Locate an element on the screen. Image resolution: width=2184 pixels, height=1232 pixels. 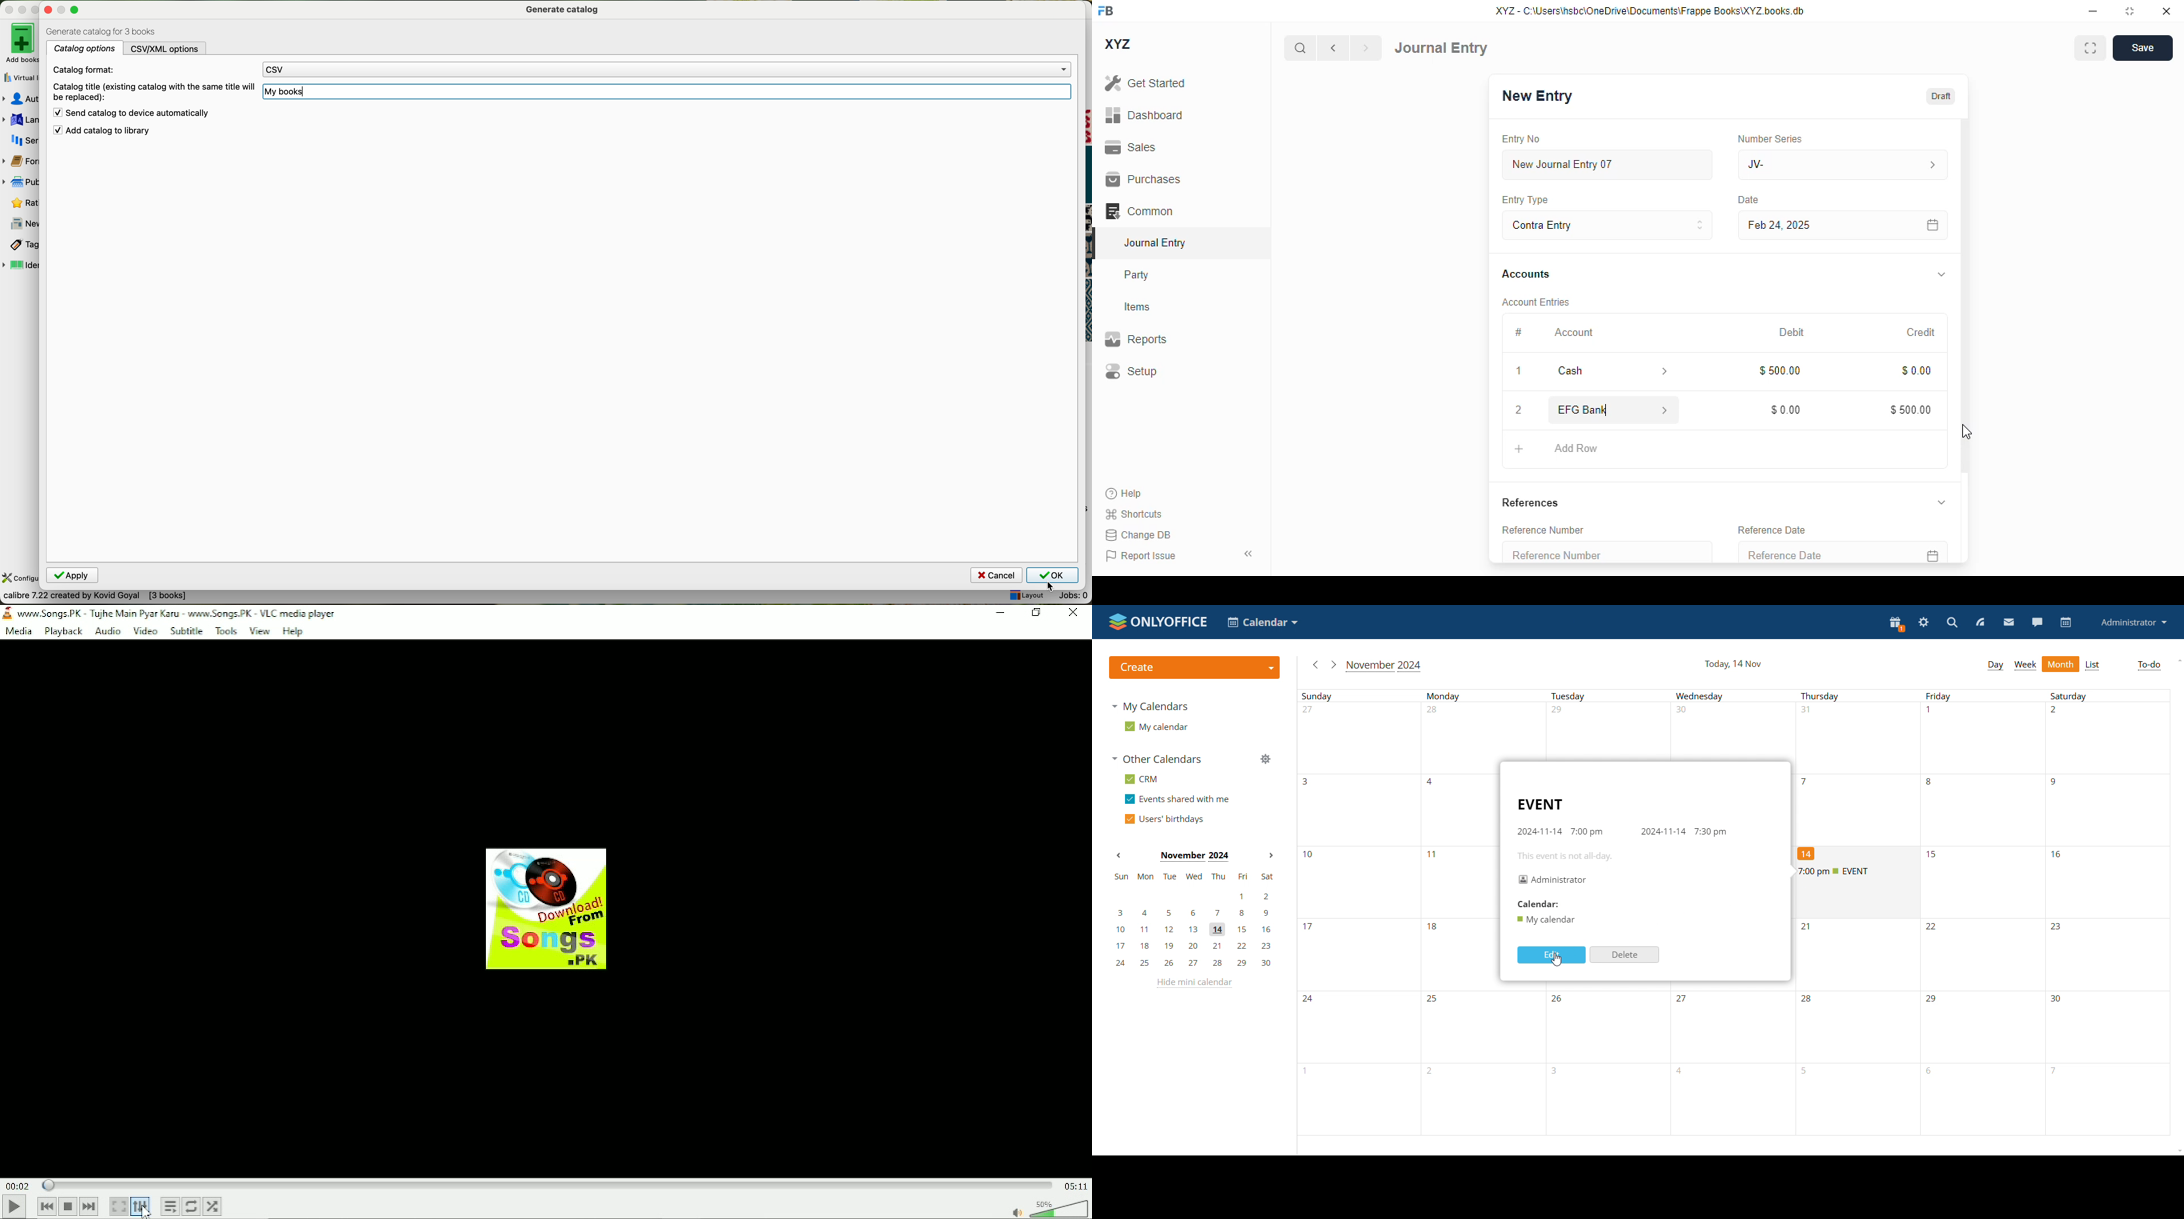
event time is located at coordinates (1838, 872).